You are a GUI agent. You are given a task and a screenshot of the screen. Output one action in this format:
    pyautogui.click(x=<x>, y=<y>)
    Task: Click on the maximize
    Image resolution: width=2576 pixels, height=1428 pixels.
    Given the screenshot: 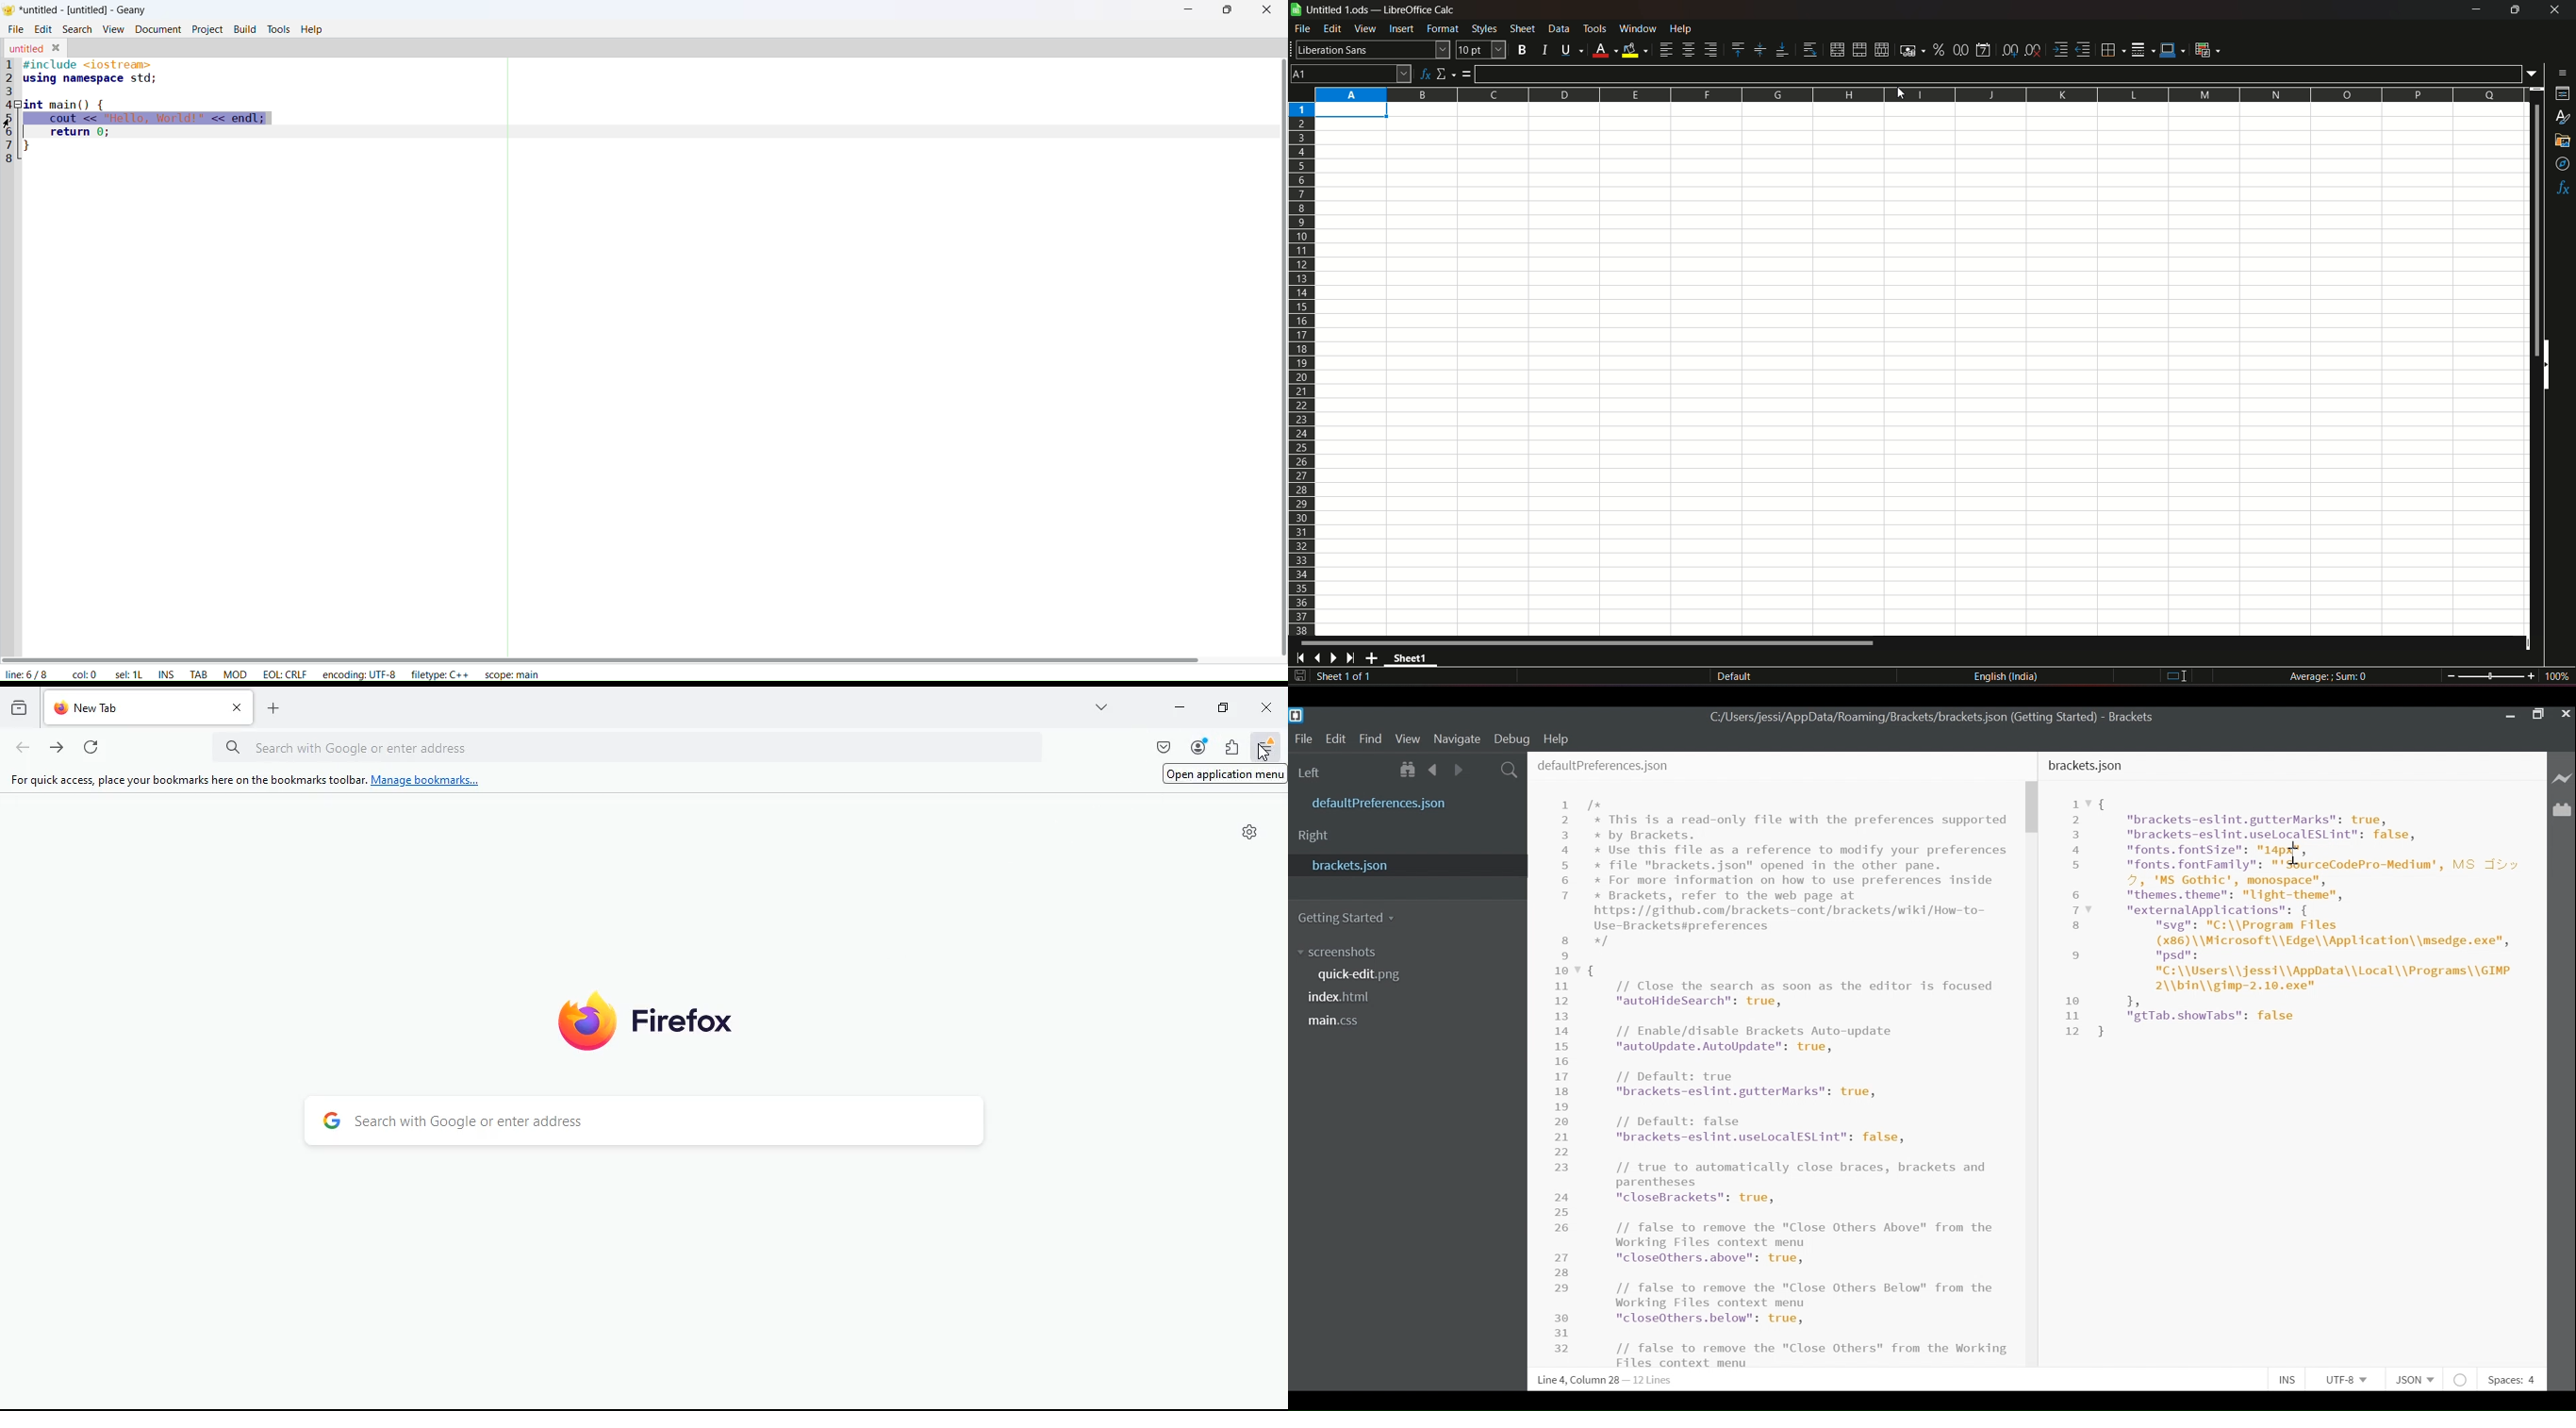 What is the action you would take?
    pyautogui.click(x=2514, y=10)
    